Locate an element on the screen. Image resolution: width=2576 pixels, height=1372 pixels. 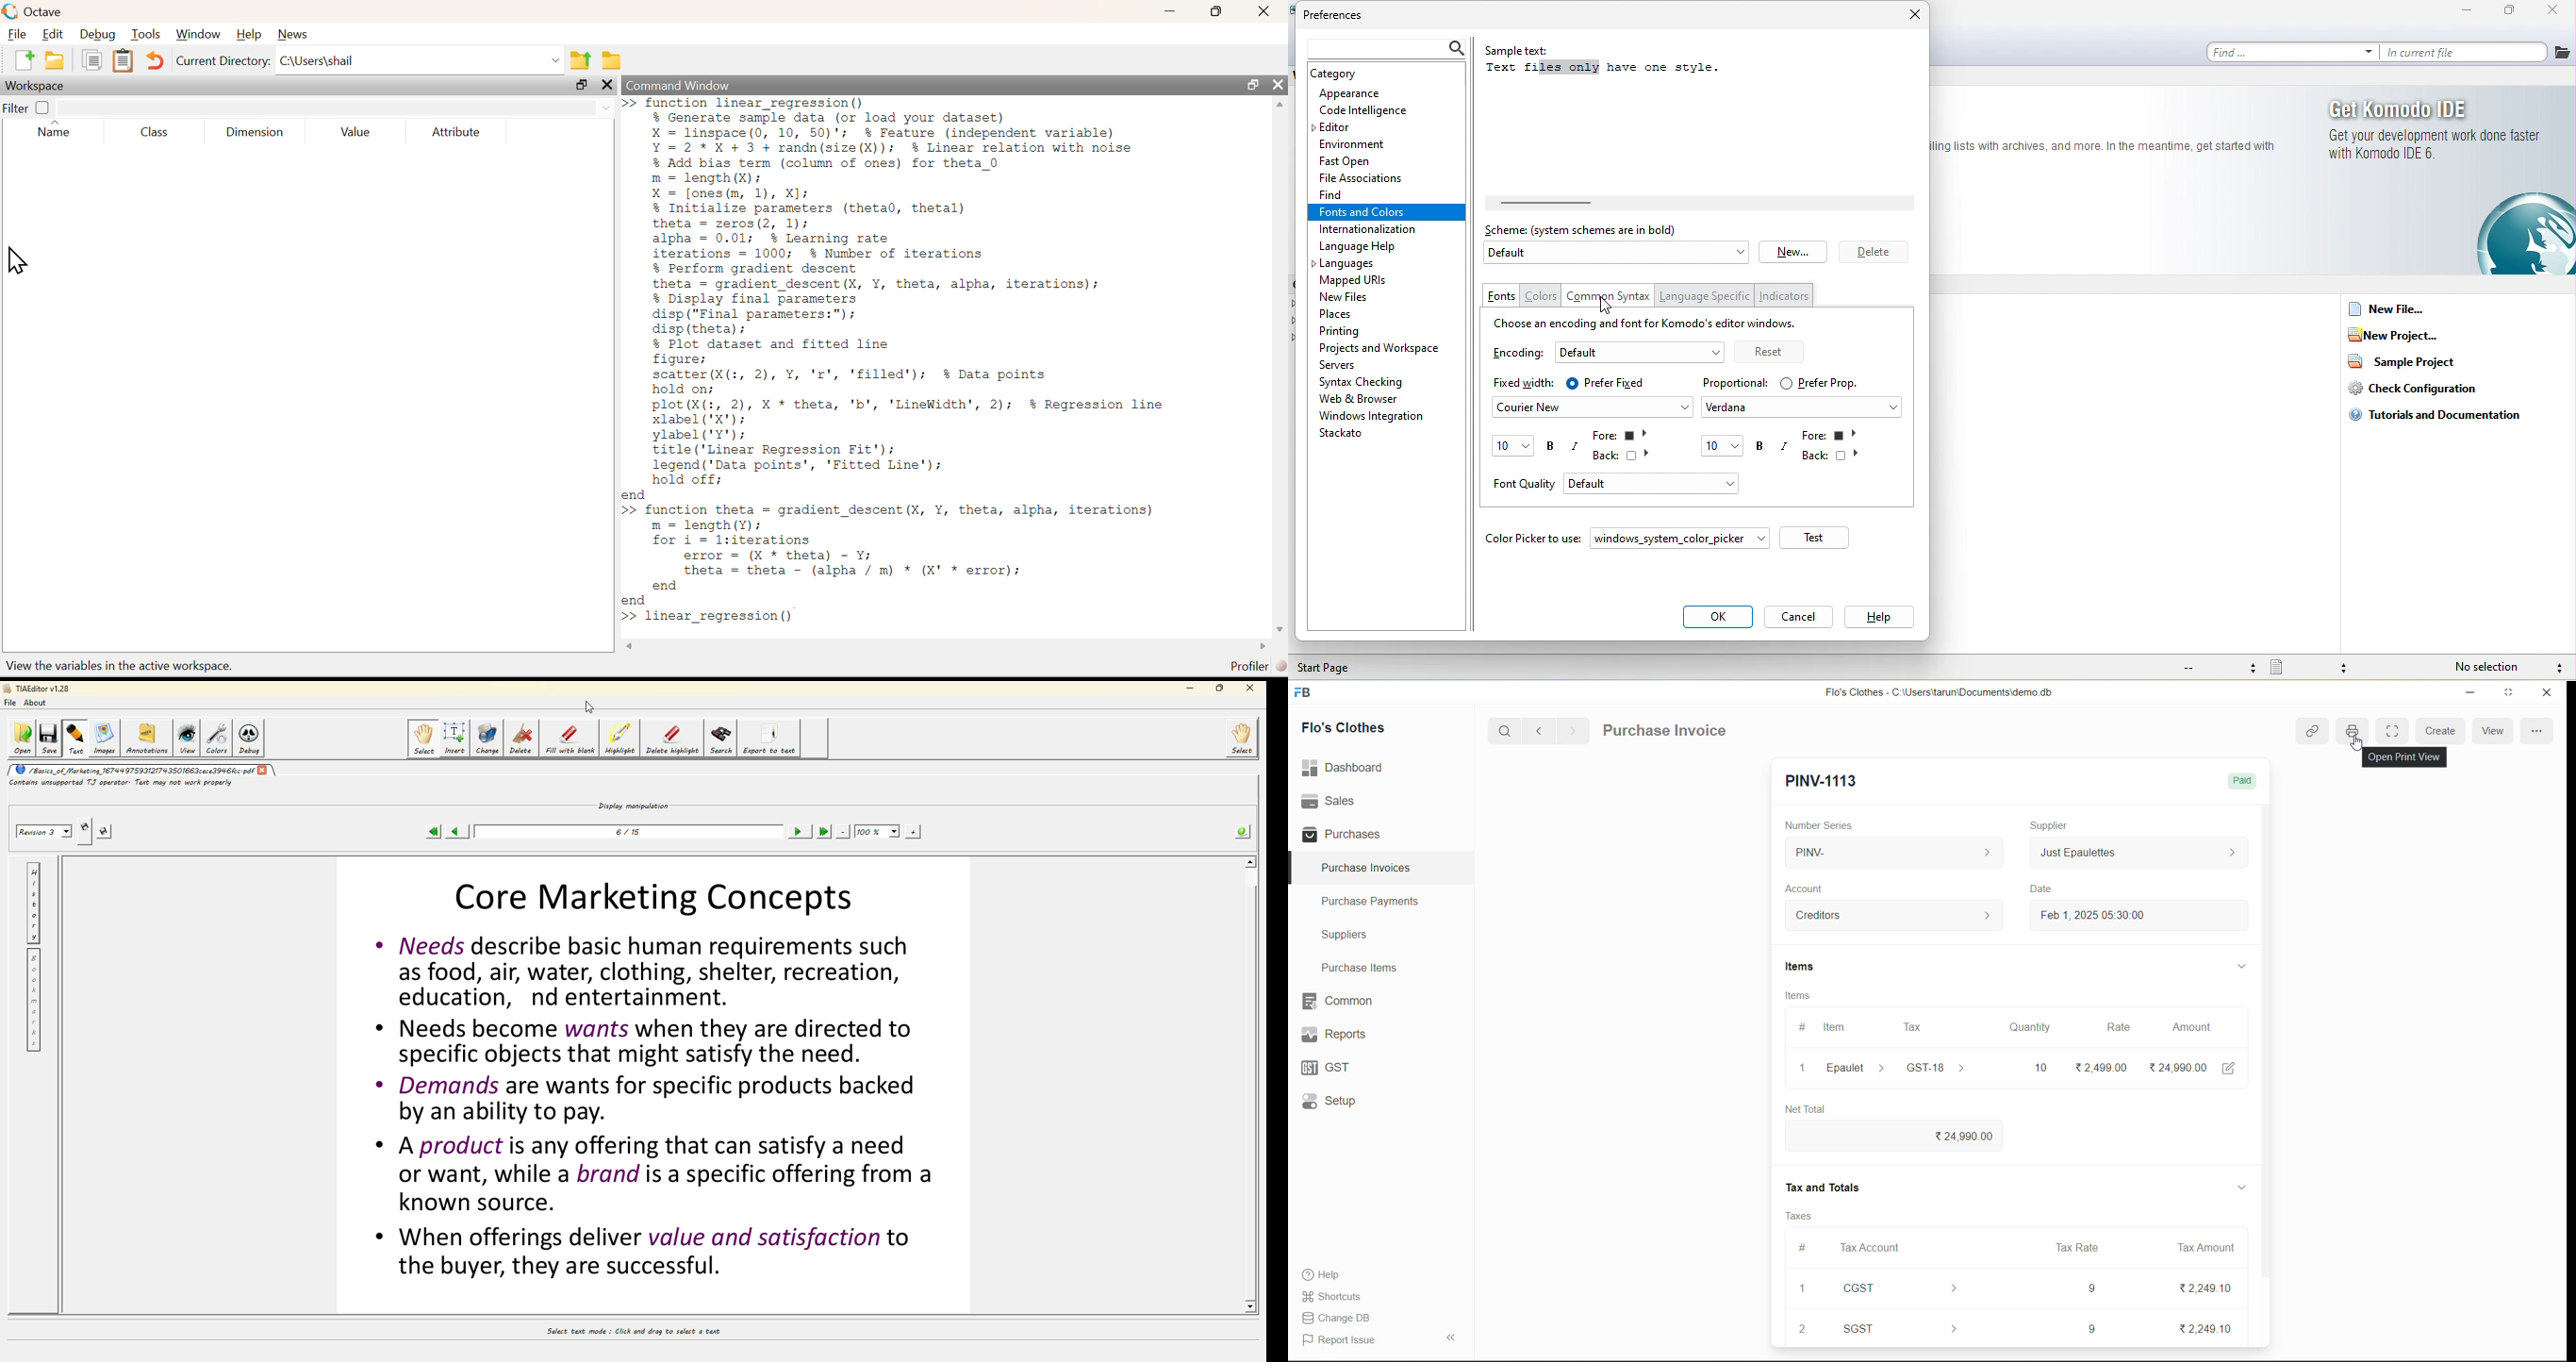
Taxes is located at coordinates (1796, 1215).